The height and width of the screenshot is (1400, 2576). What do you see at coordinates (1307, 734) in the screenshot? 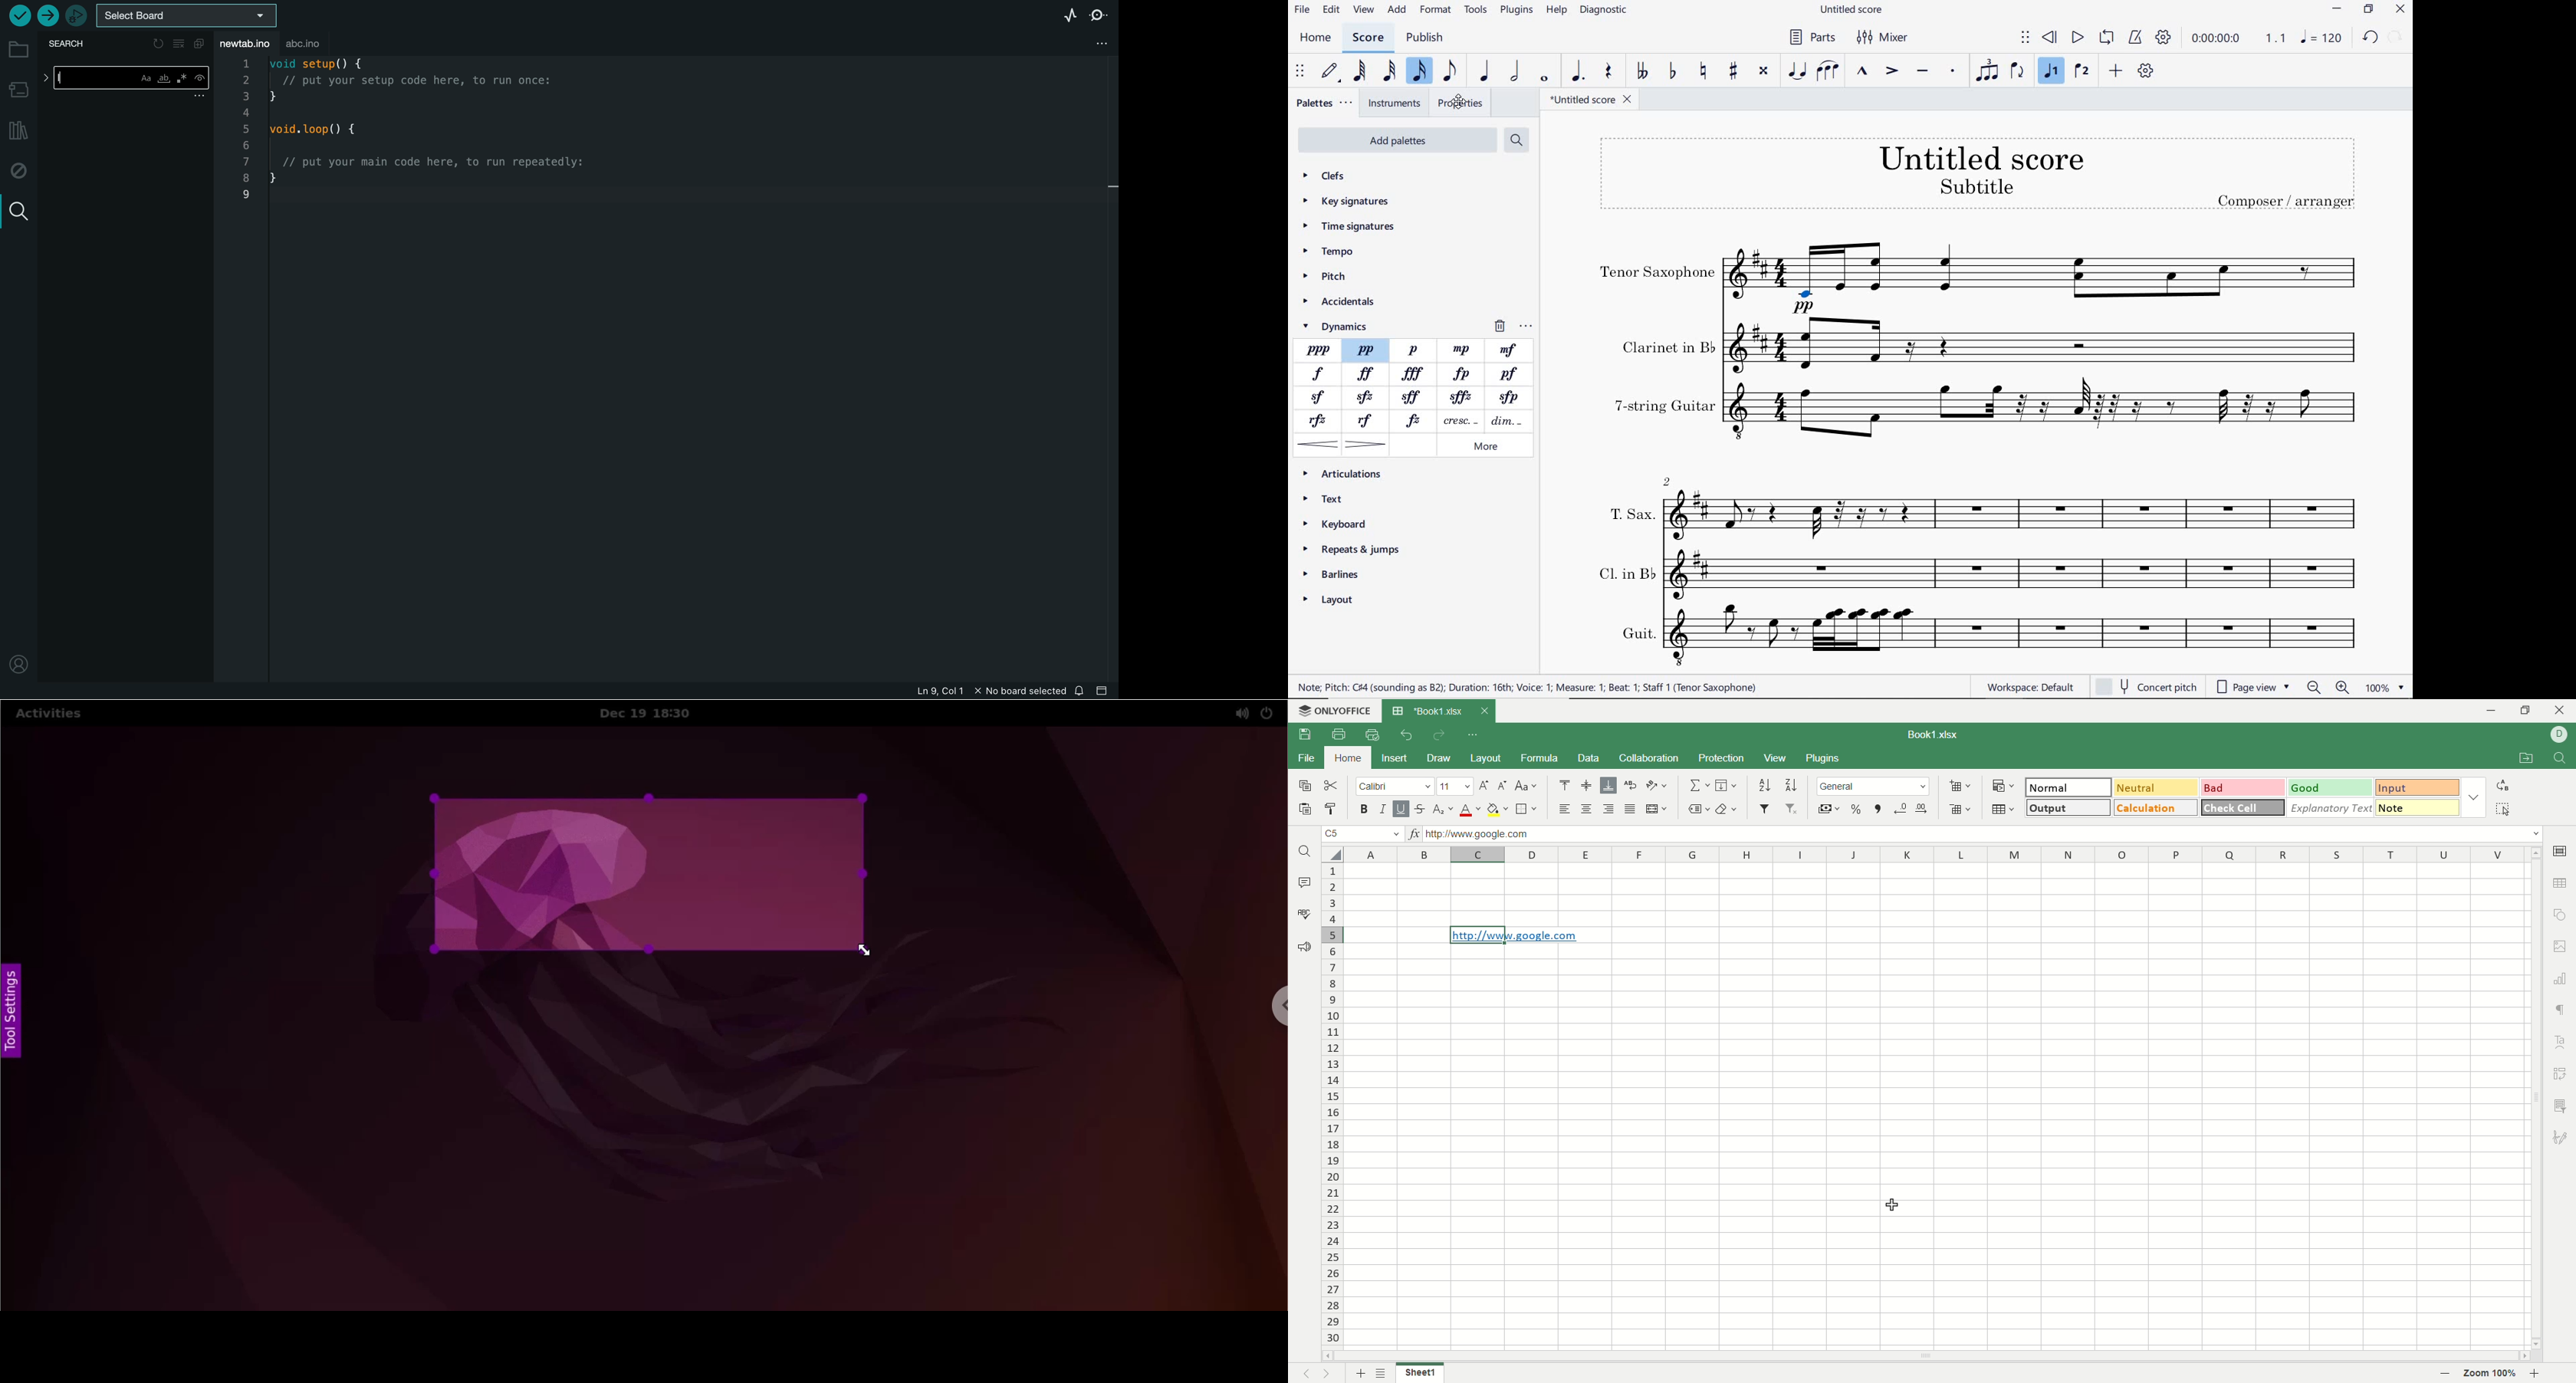
I see `save` at bounding box center [1307, 734].